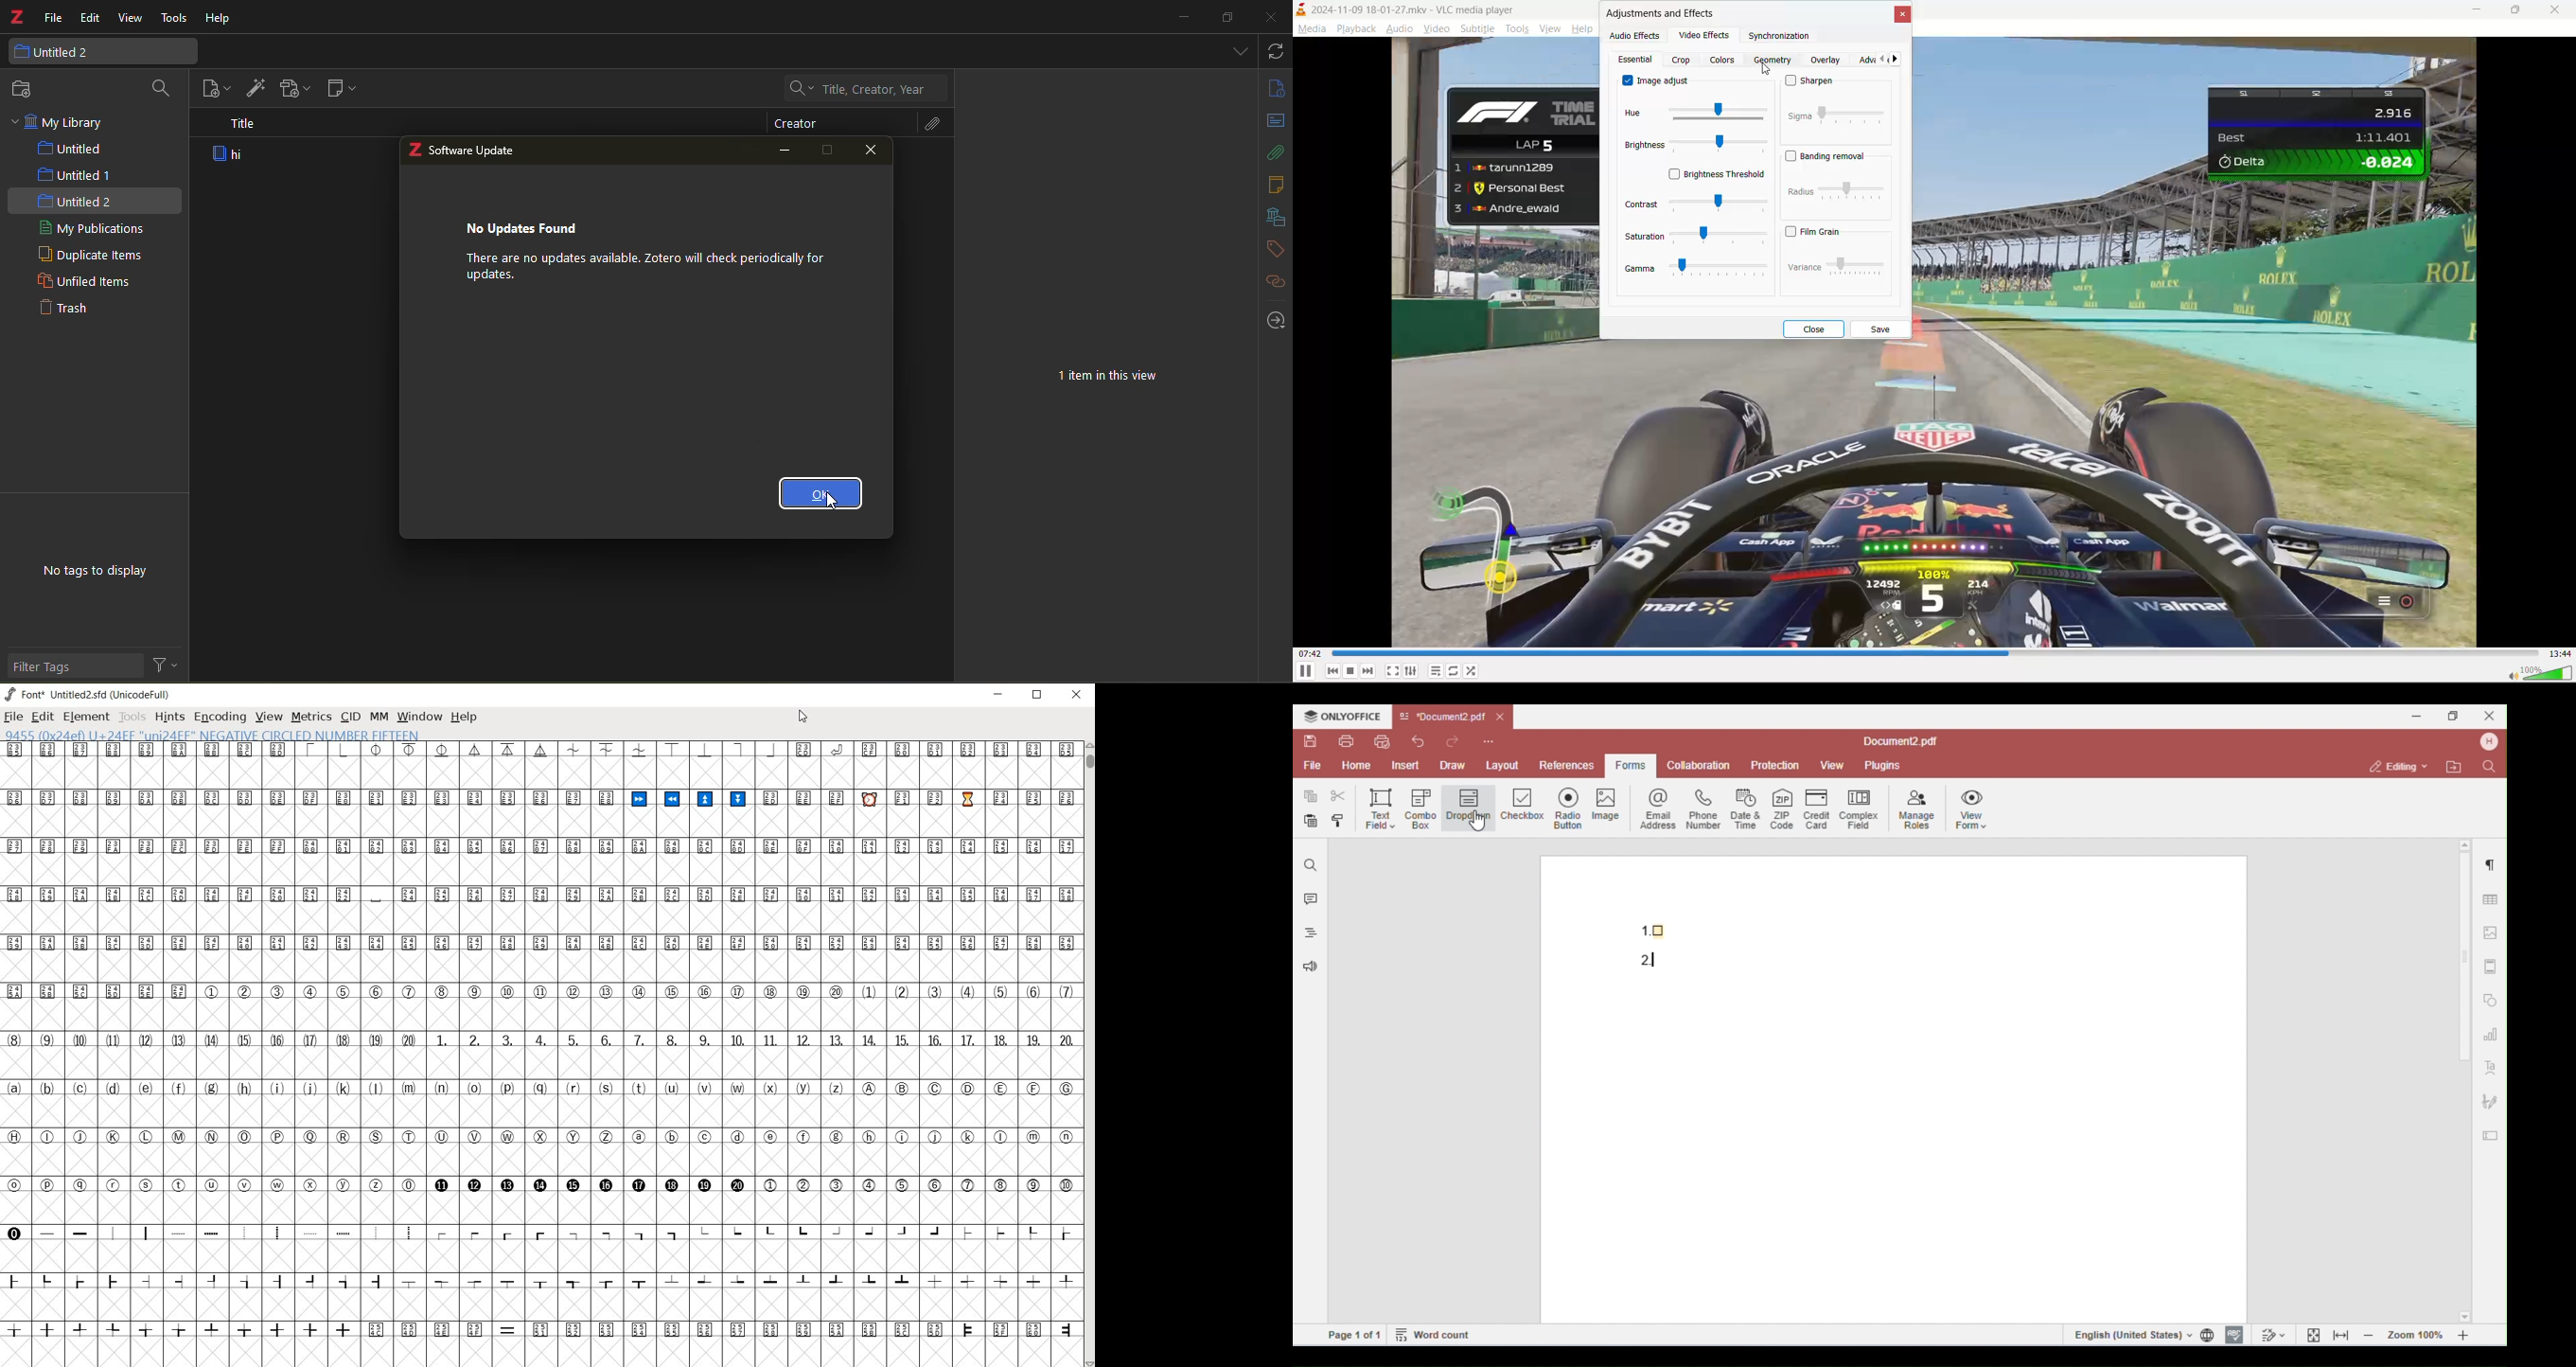  What do you see at coordinates (90, 17) in the screenshot?
I see `edit` at bounding box center [90, 17].